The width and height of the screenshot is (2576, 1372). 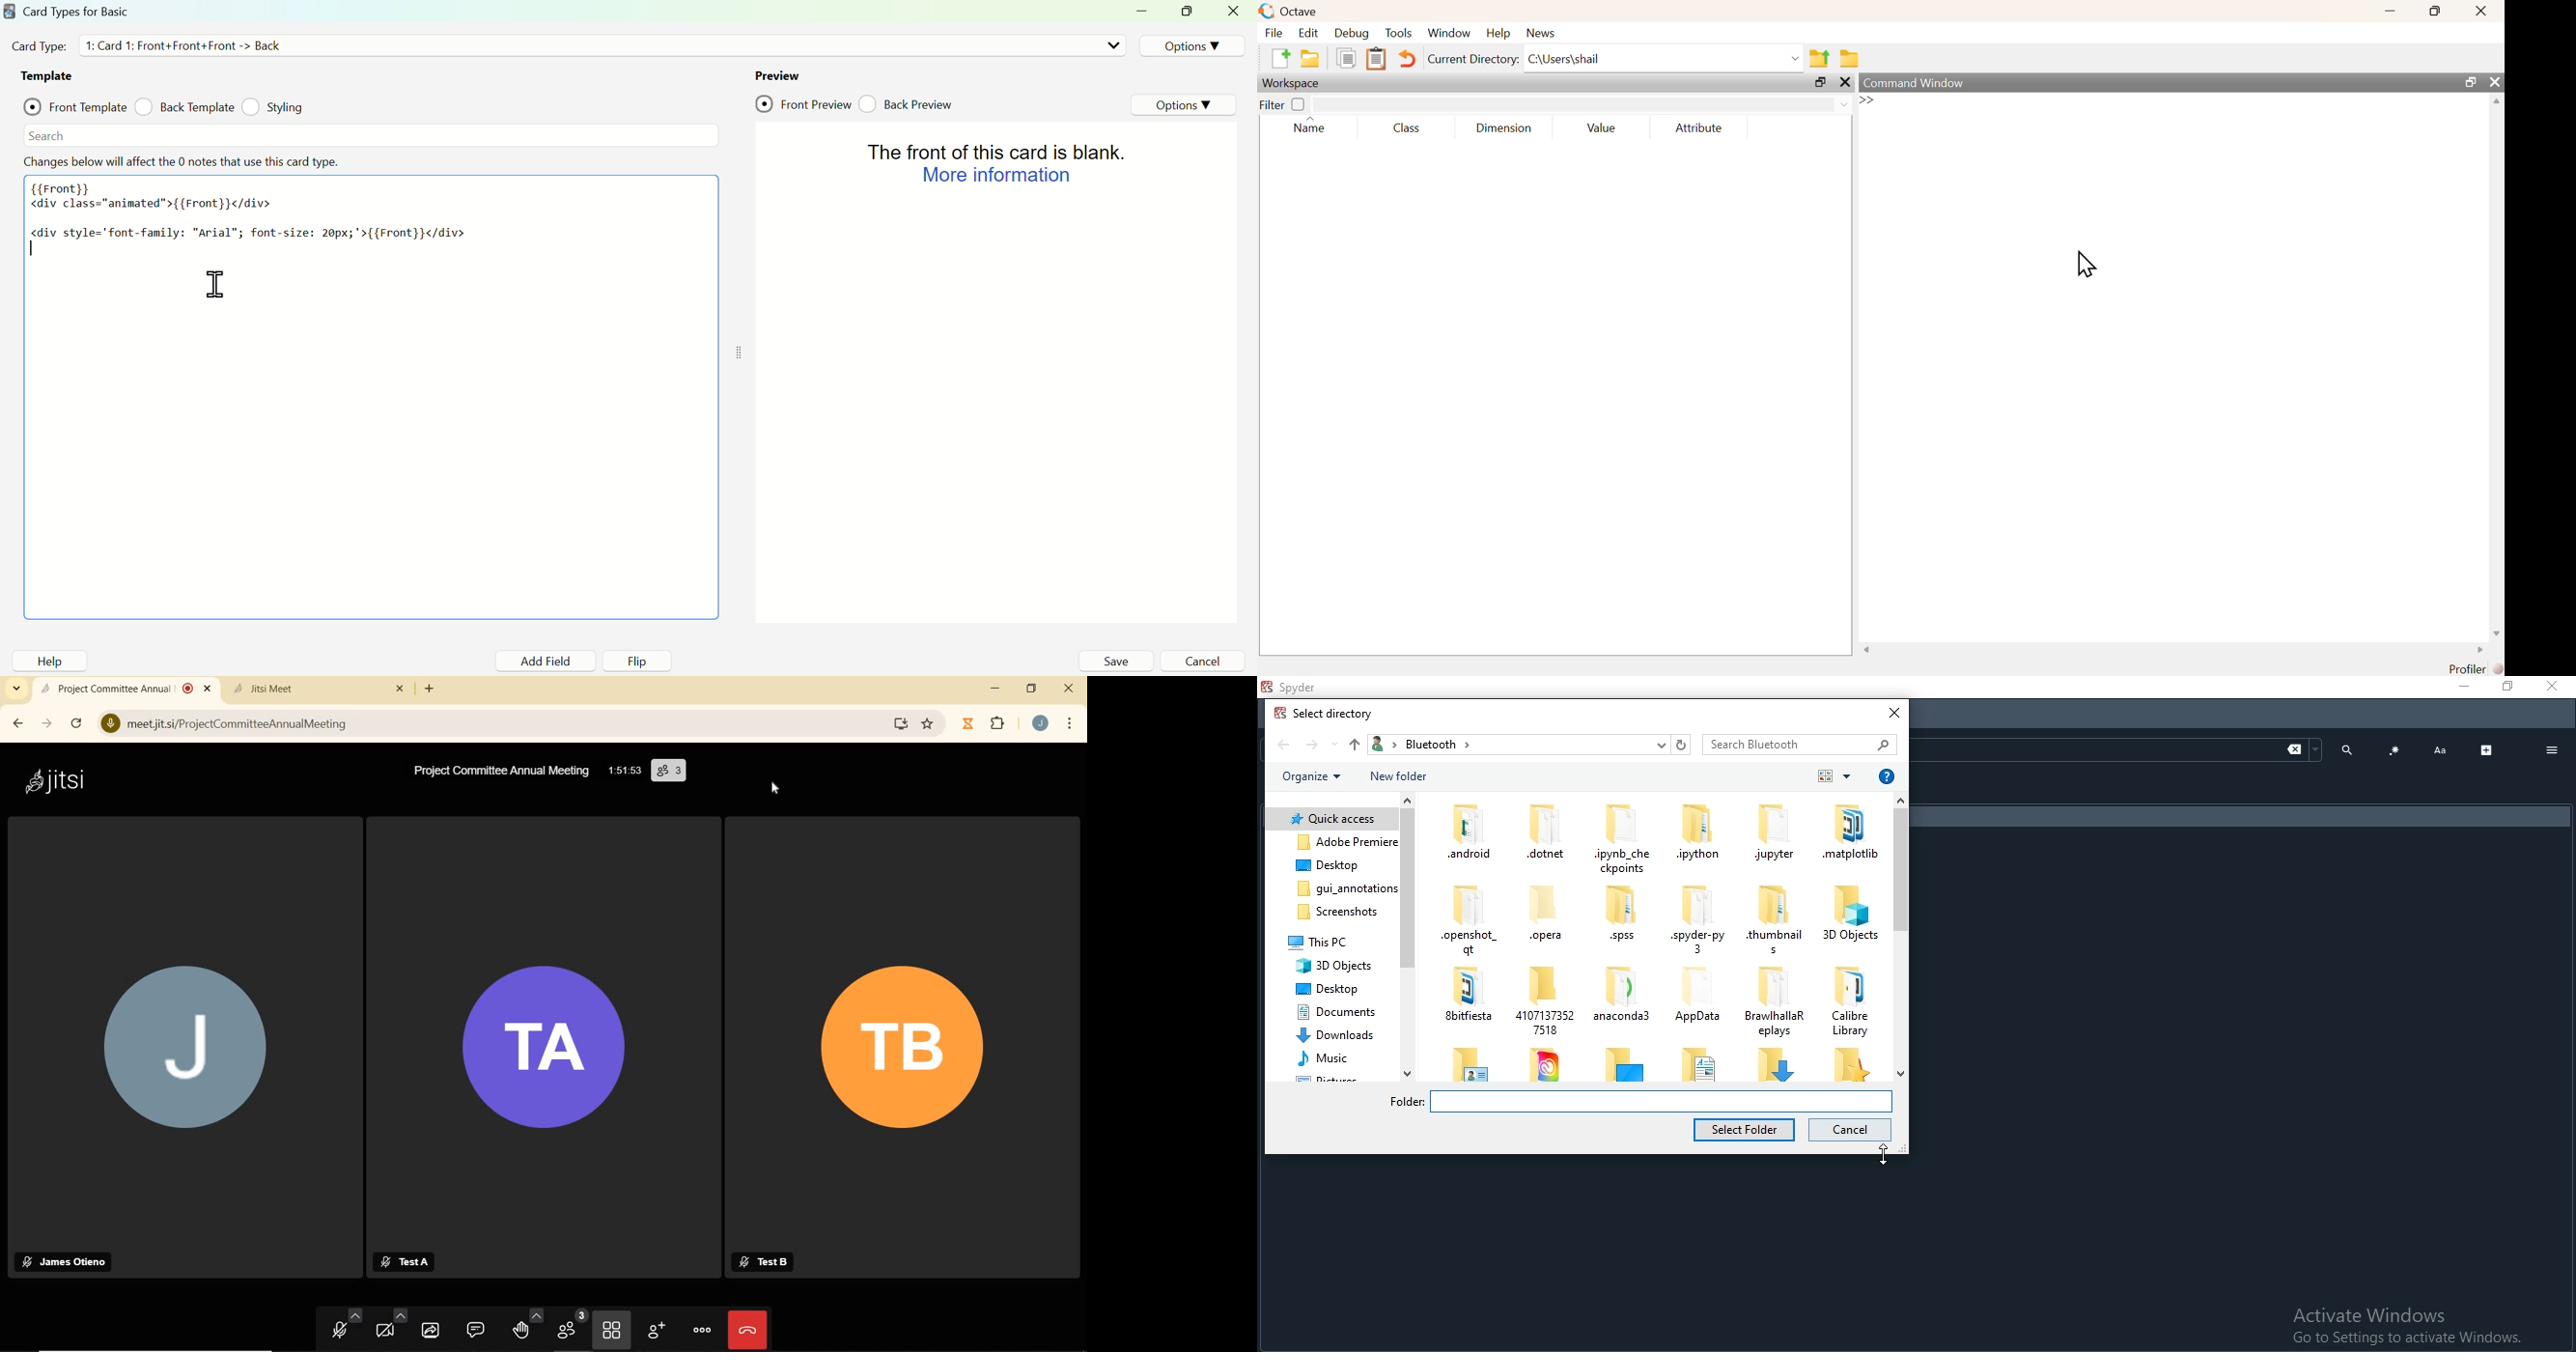 I want to click on cancel, so click(x=1852, y=1130).